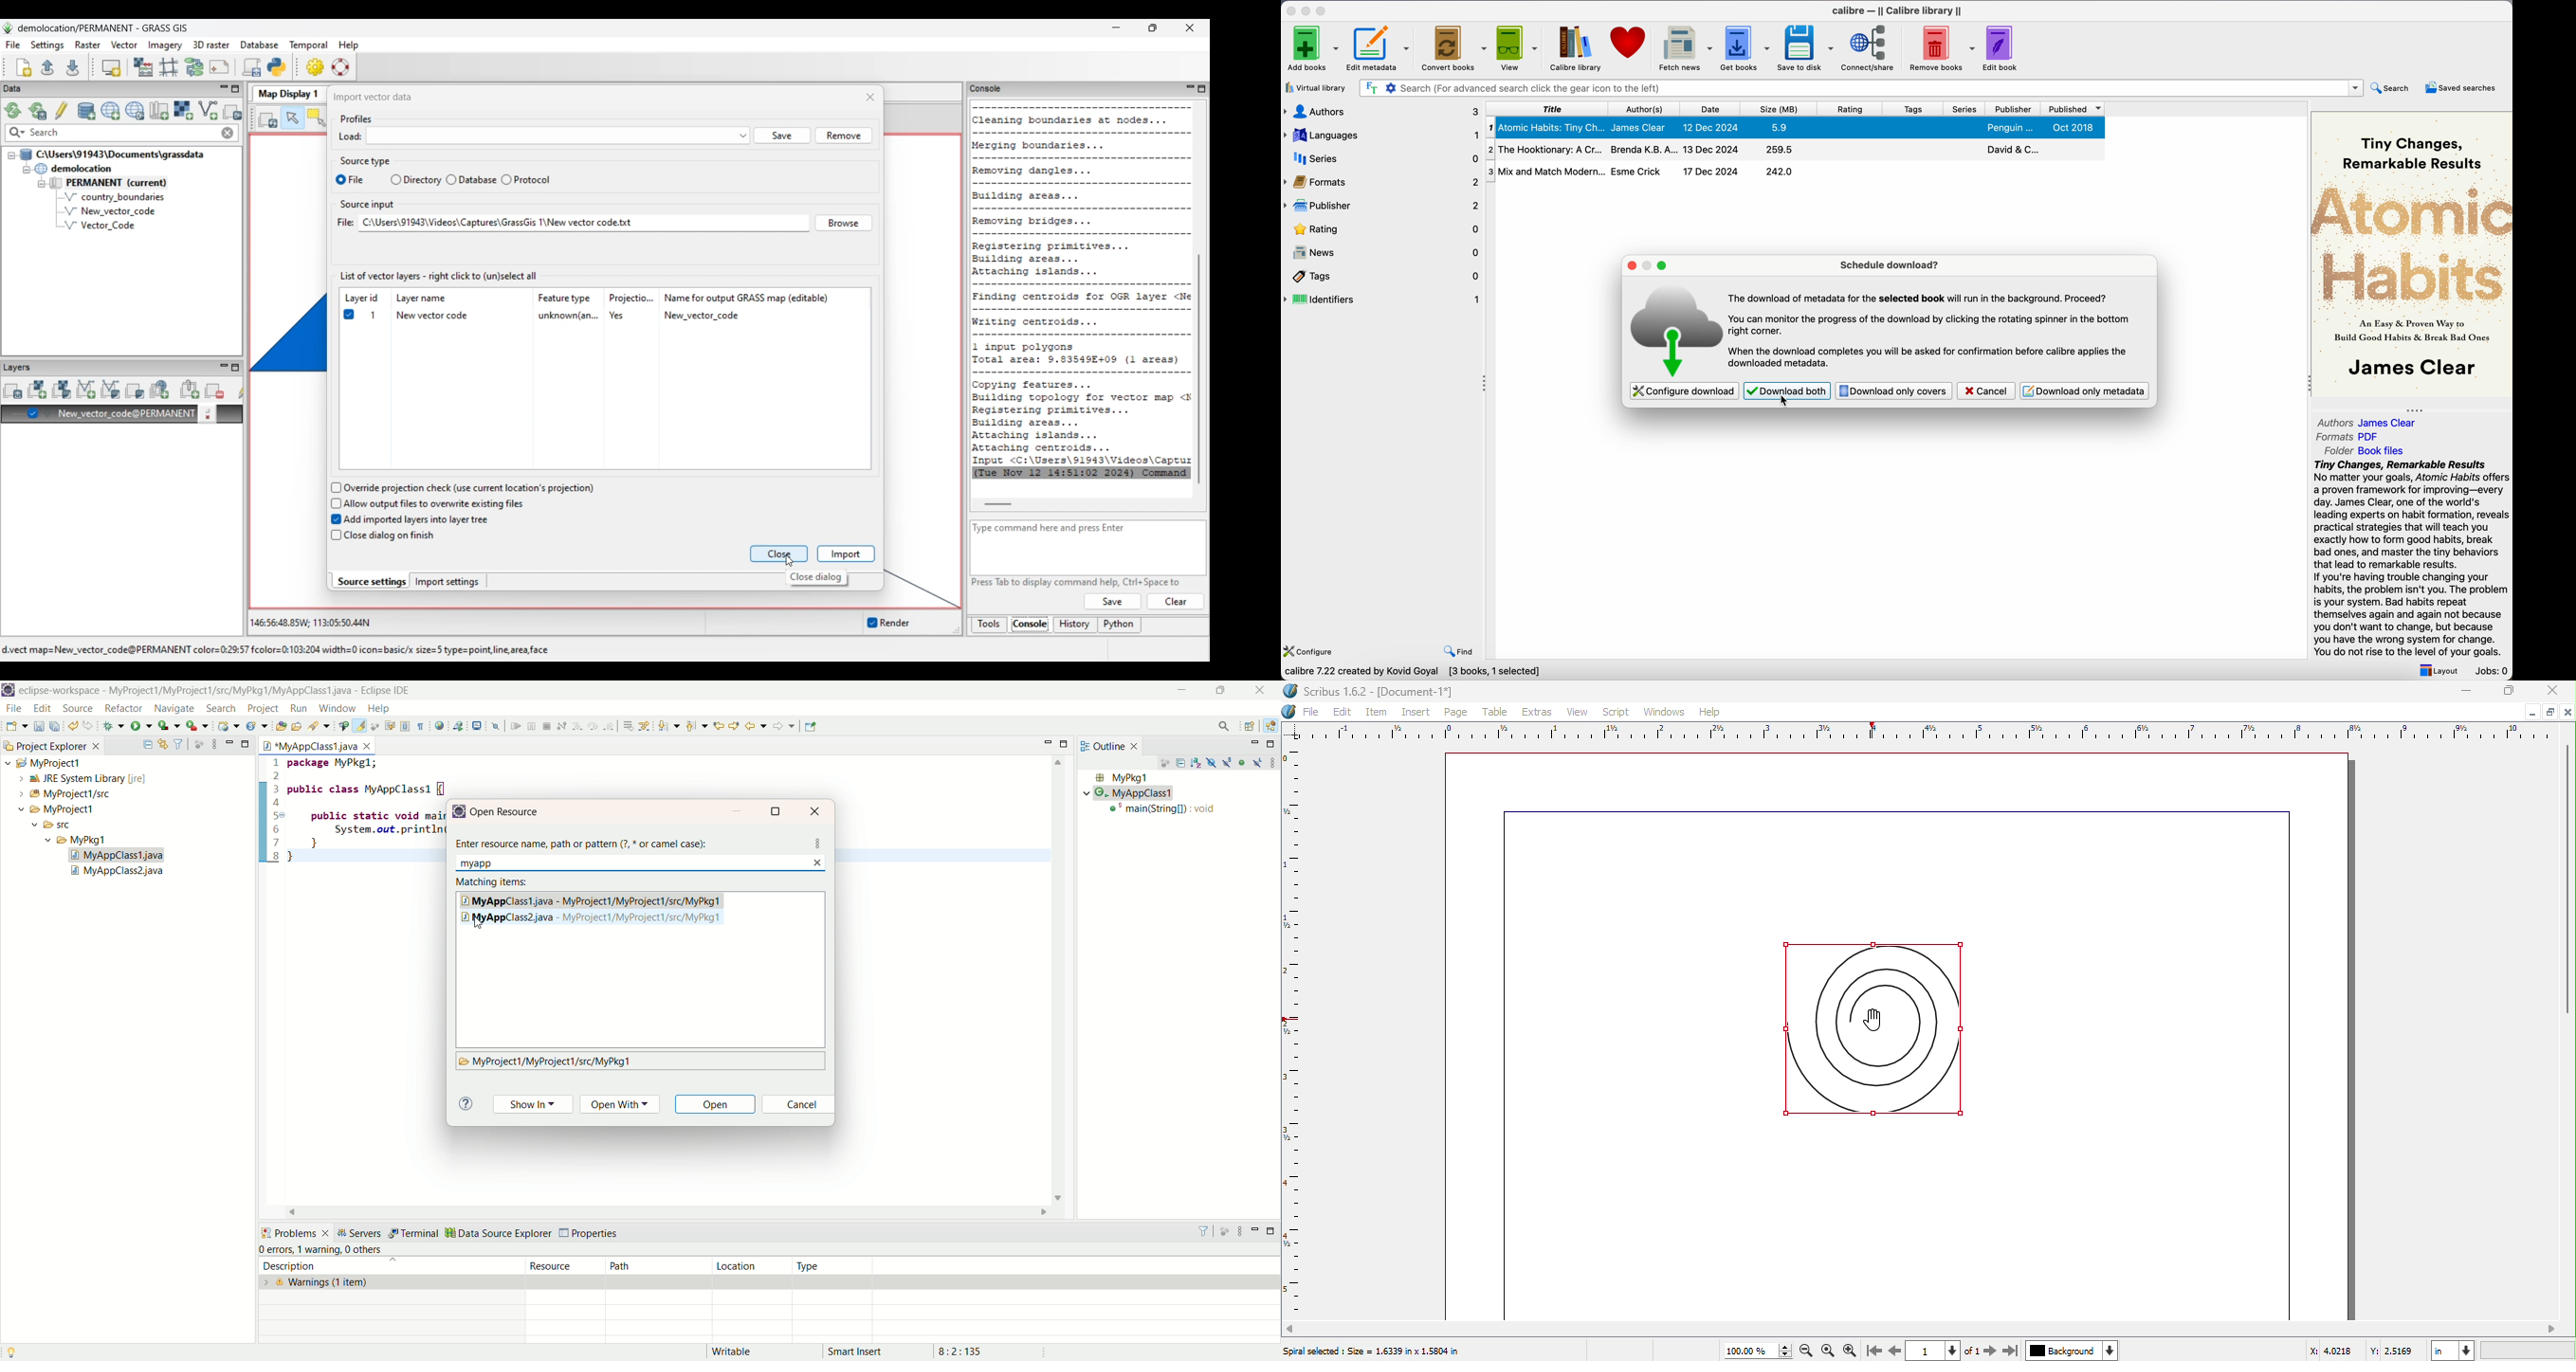 The width and height of the screenshot is (2576, 1372). Describe the element at coordinates (1308, 11) in the screenshot. I see `minimize app` at that location.